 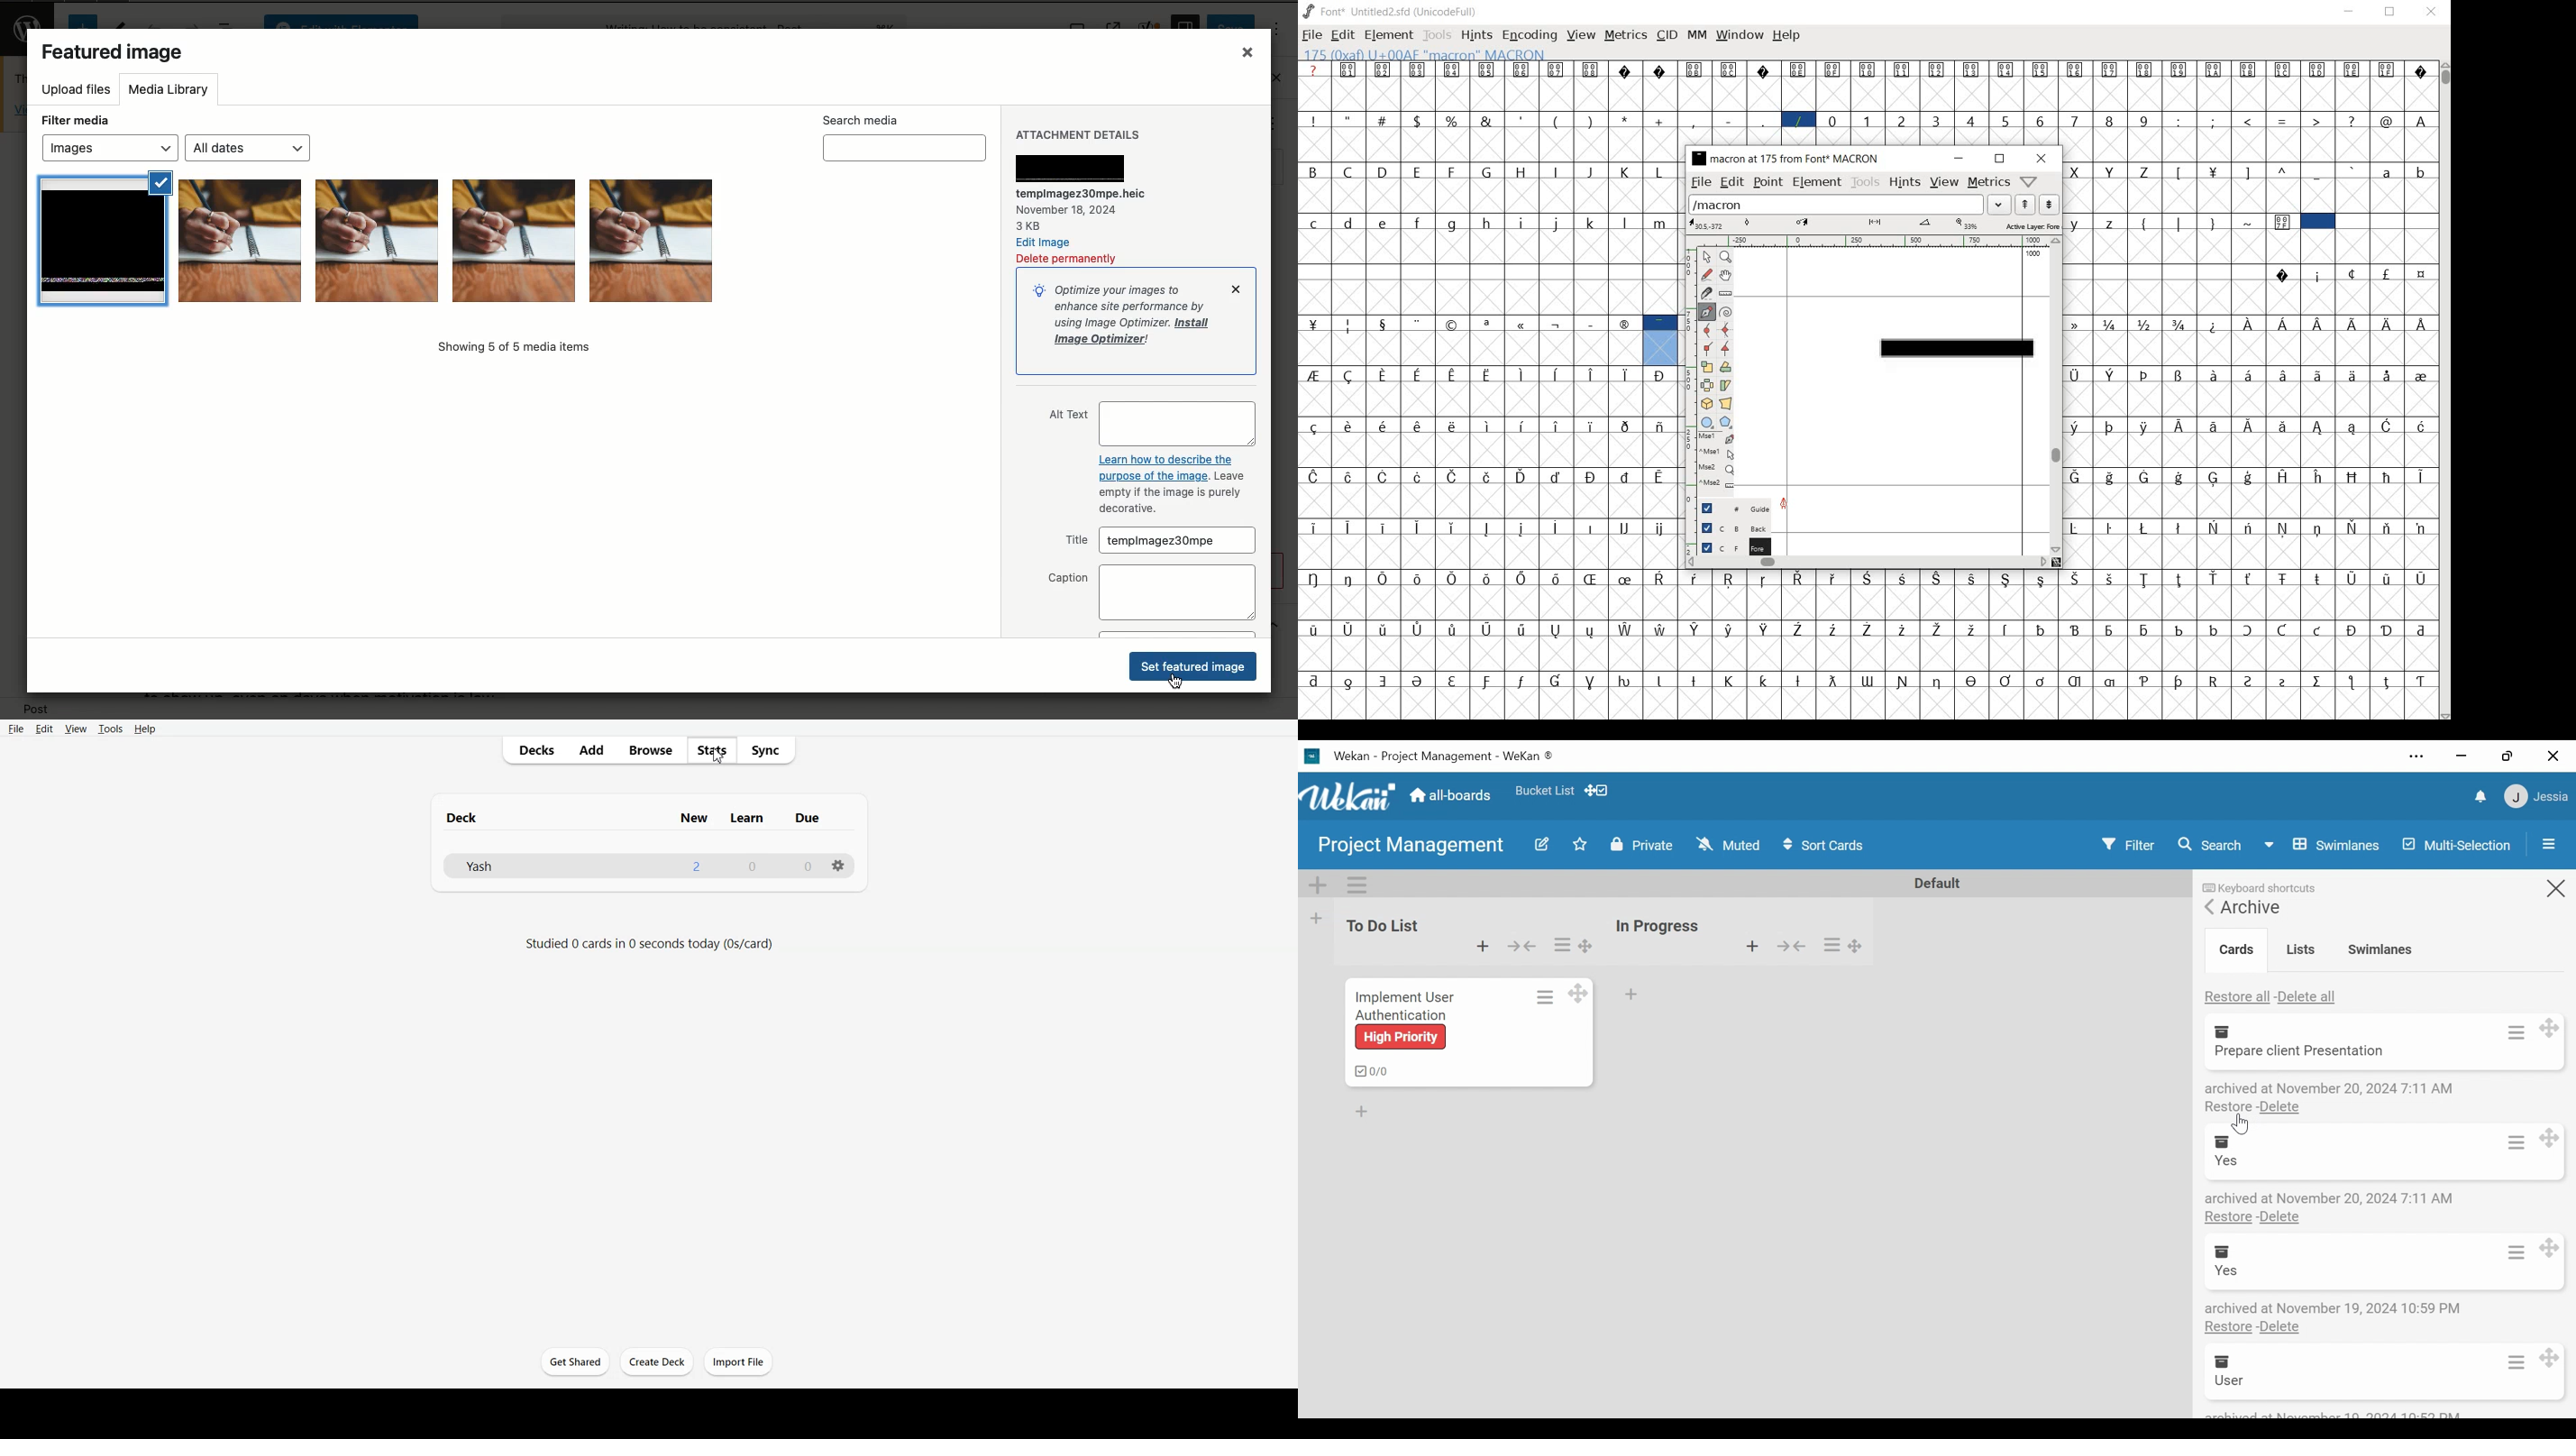 What do you see at coordinates (697, 866) in the screenshot?
I see `2` at bounding box center [697, 866].